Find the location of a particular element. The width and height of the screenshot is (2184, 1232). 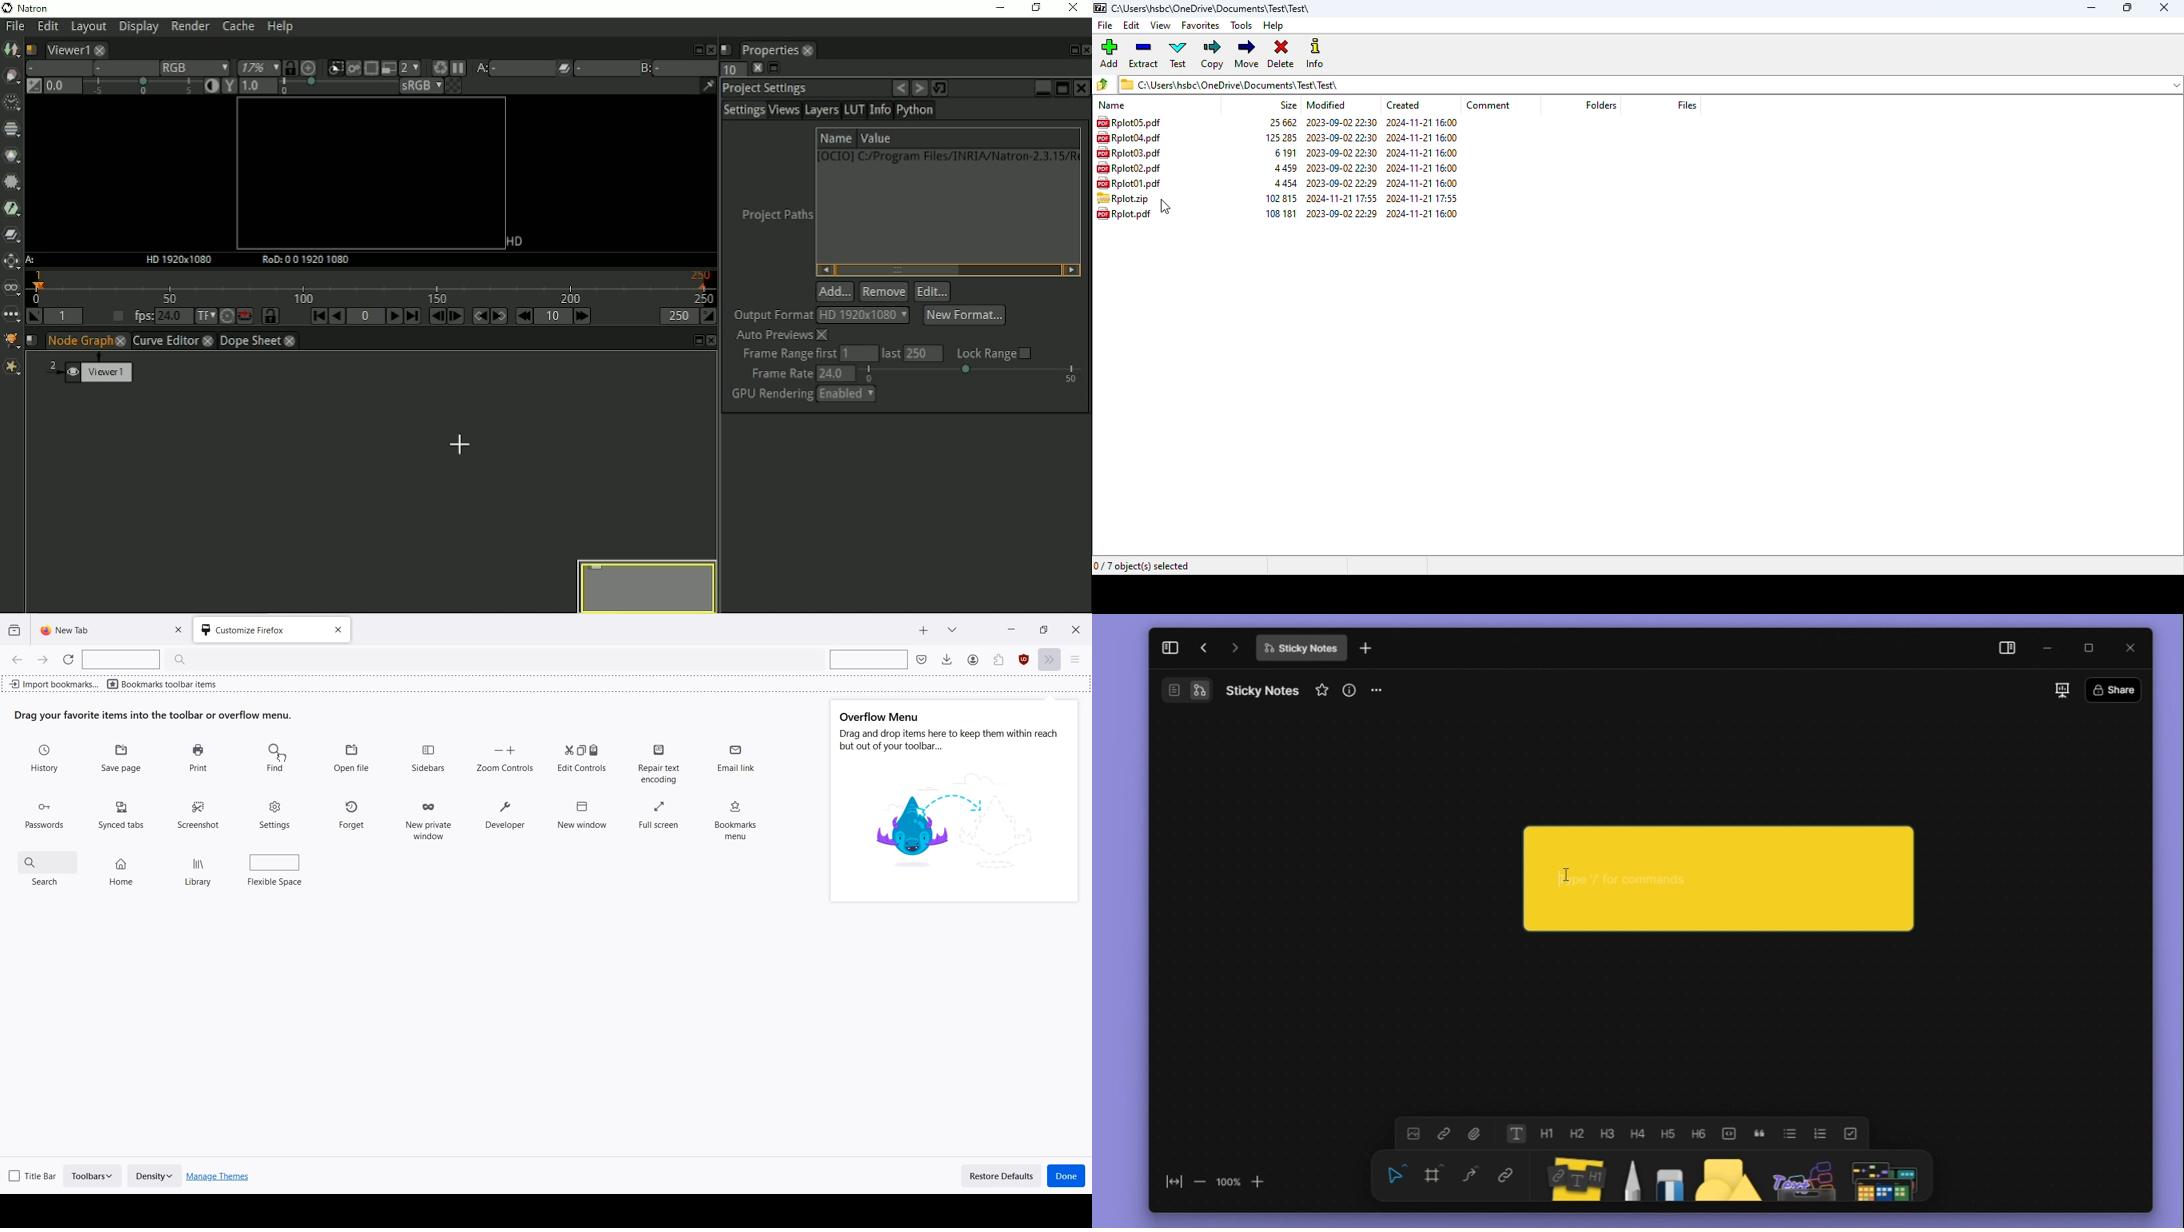

Name is located at coordinates (1120, 105).